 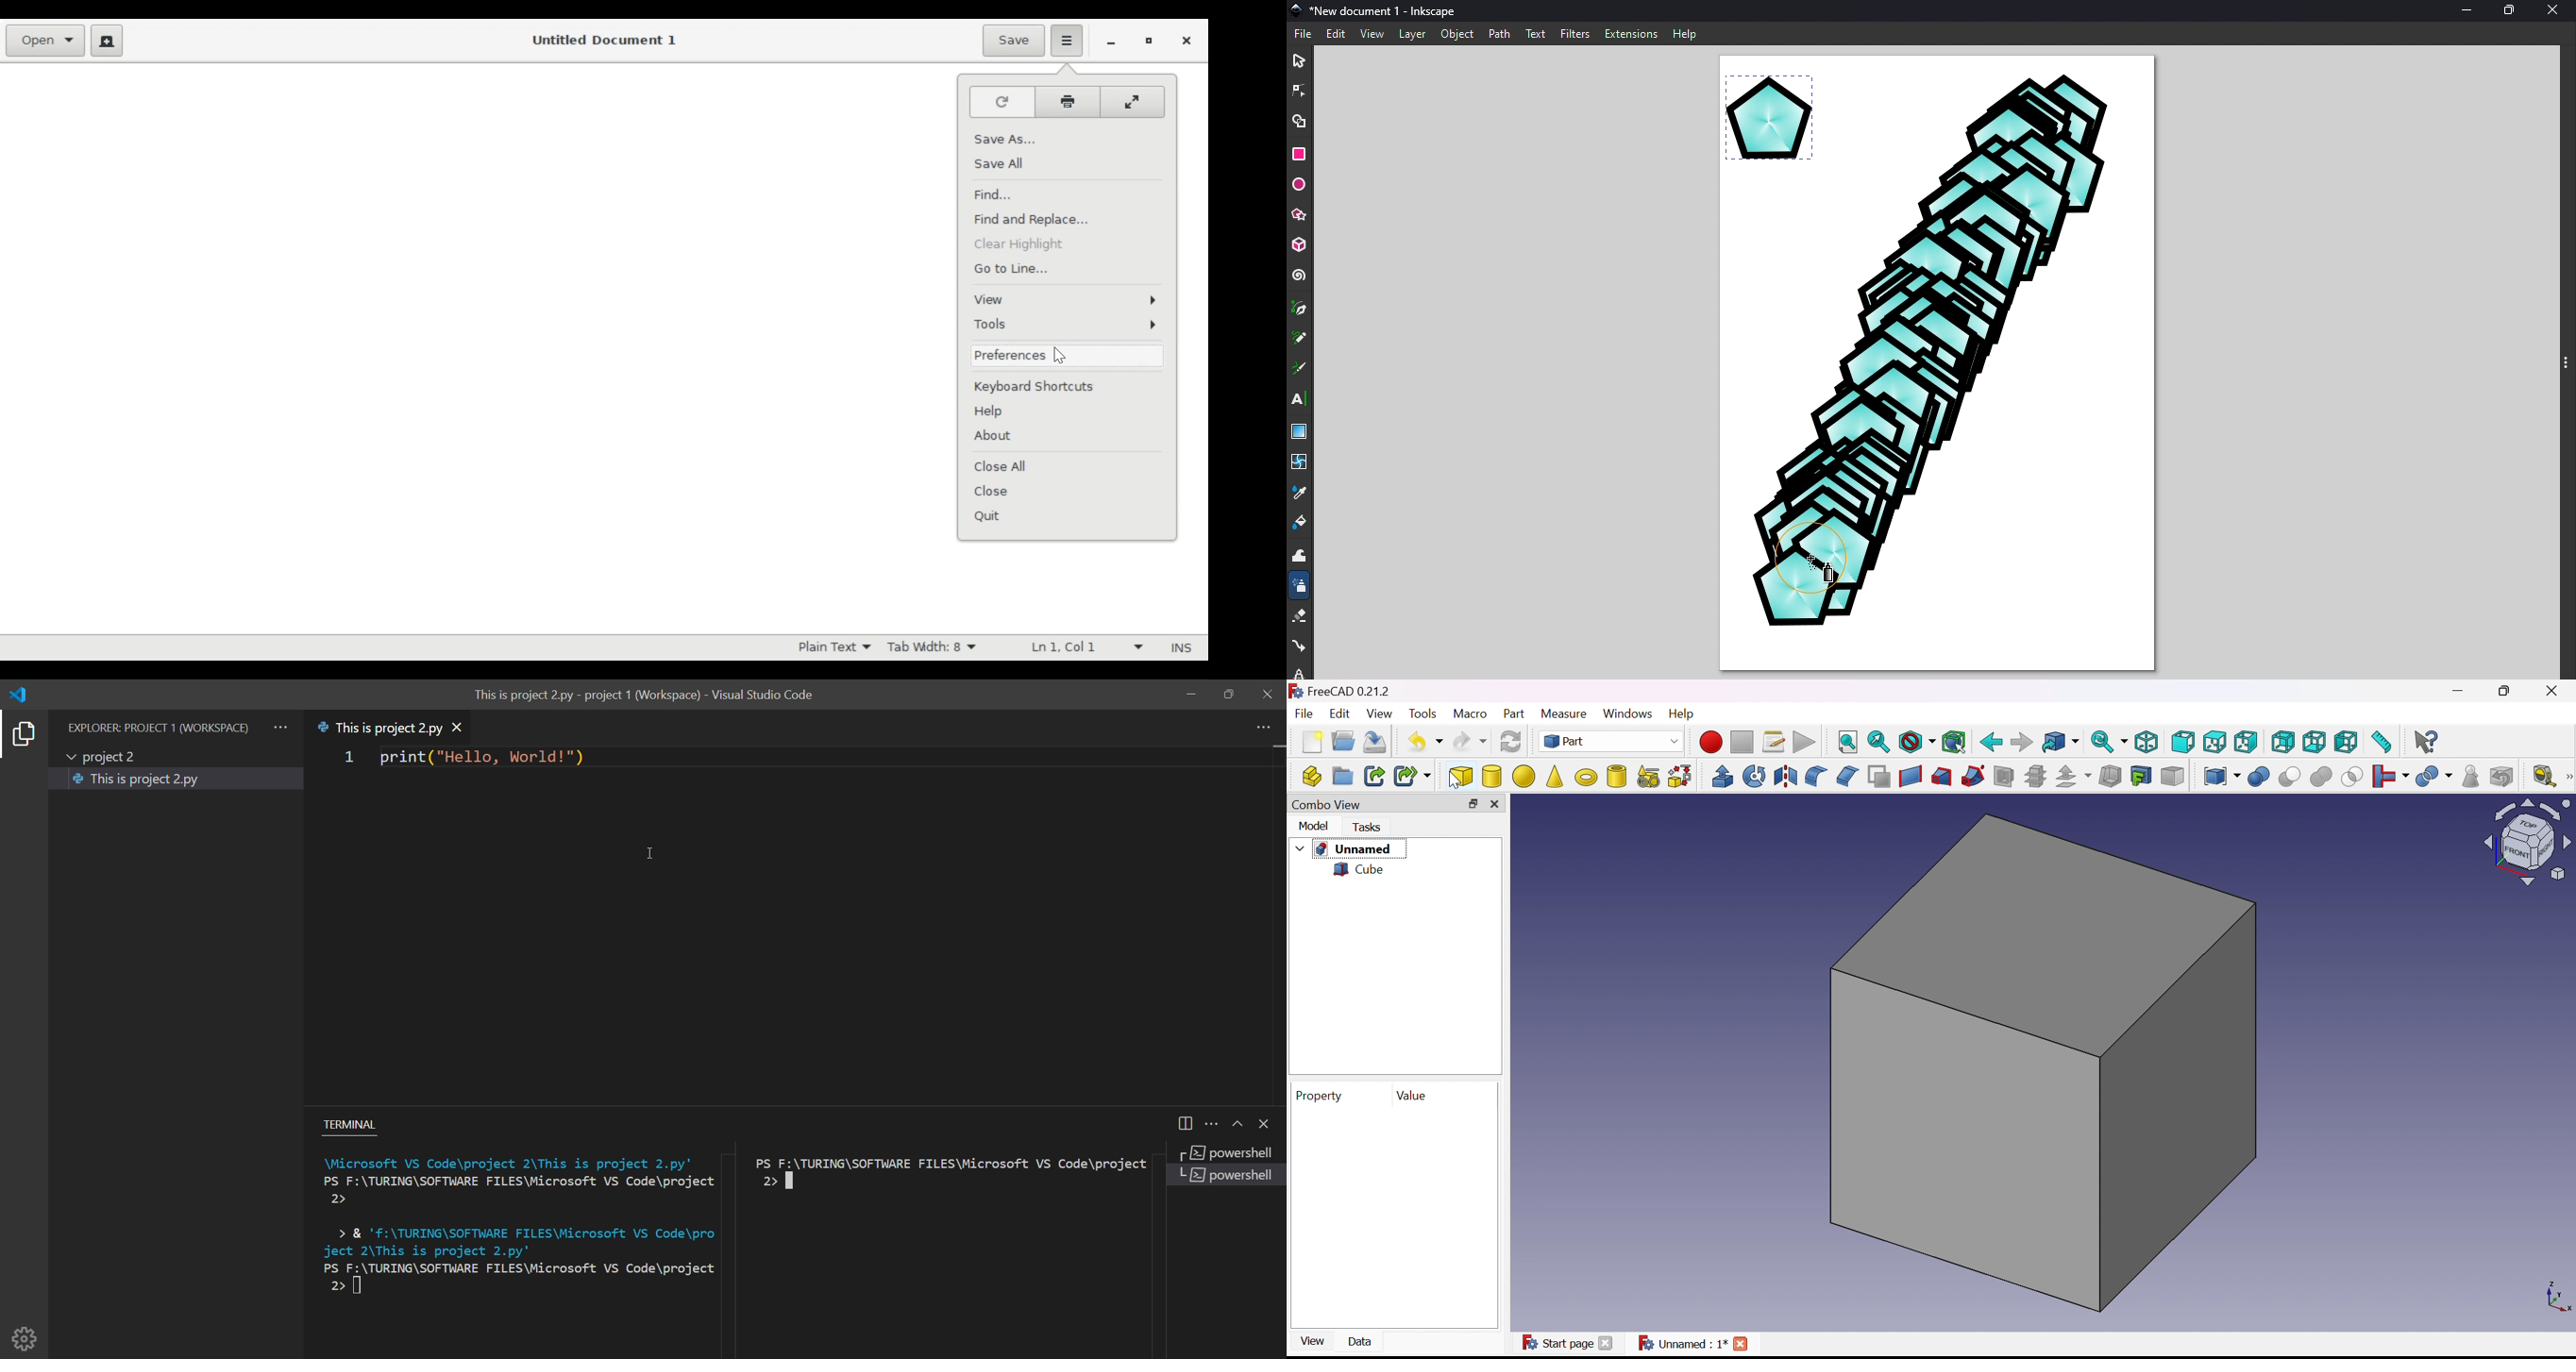 What do you see at coordinates (1991, 743) in the screenshot?
I see `Back` at bounding box center [1991, 743].